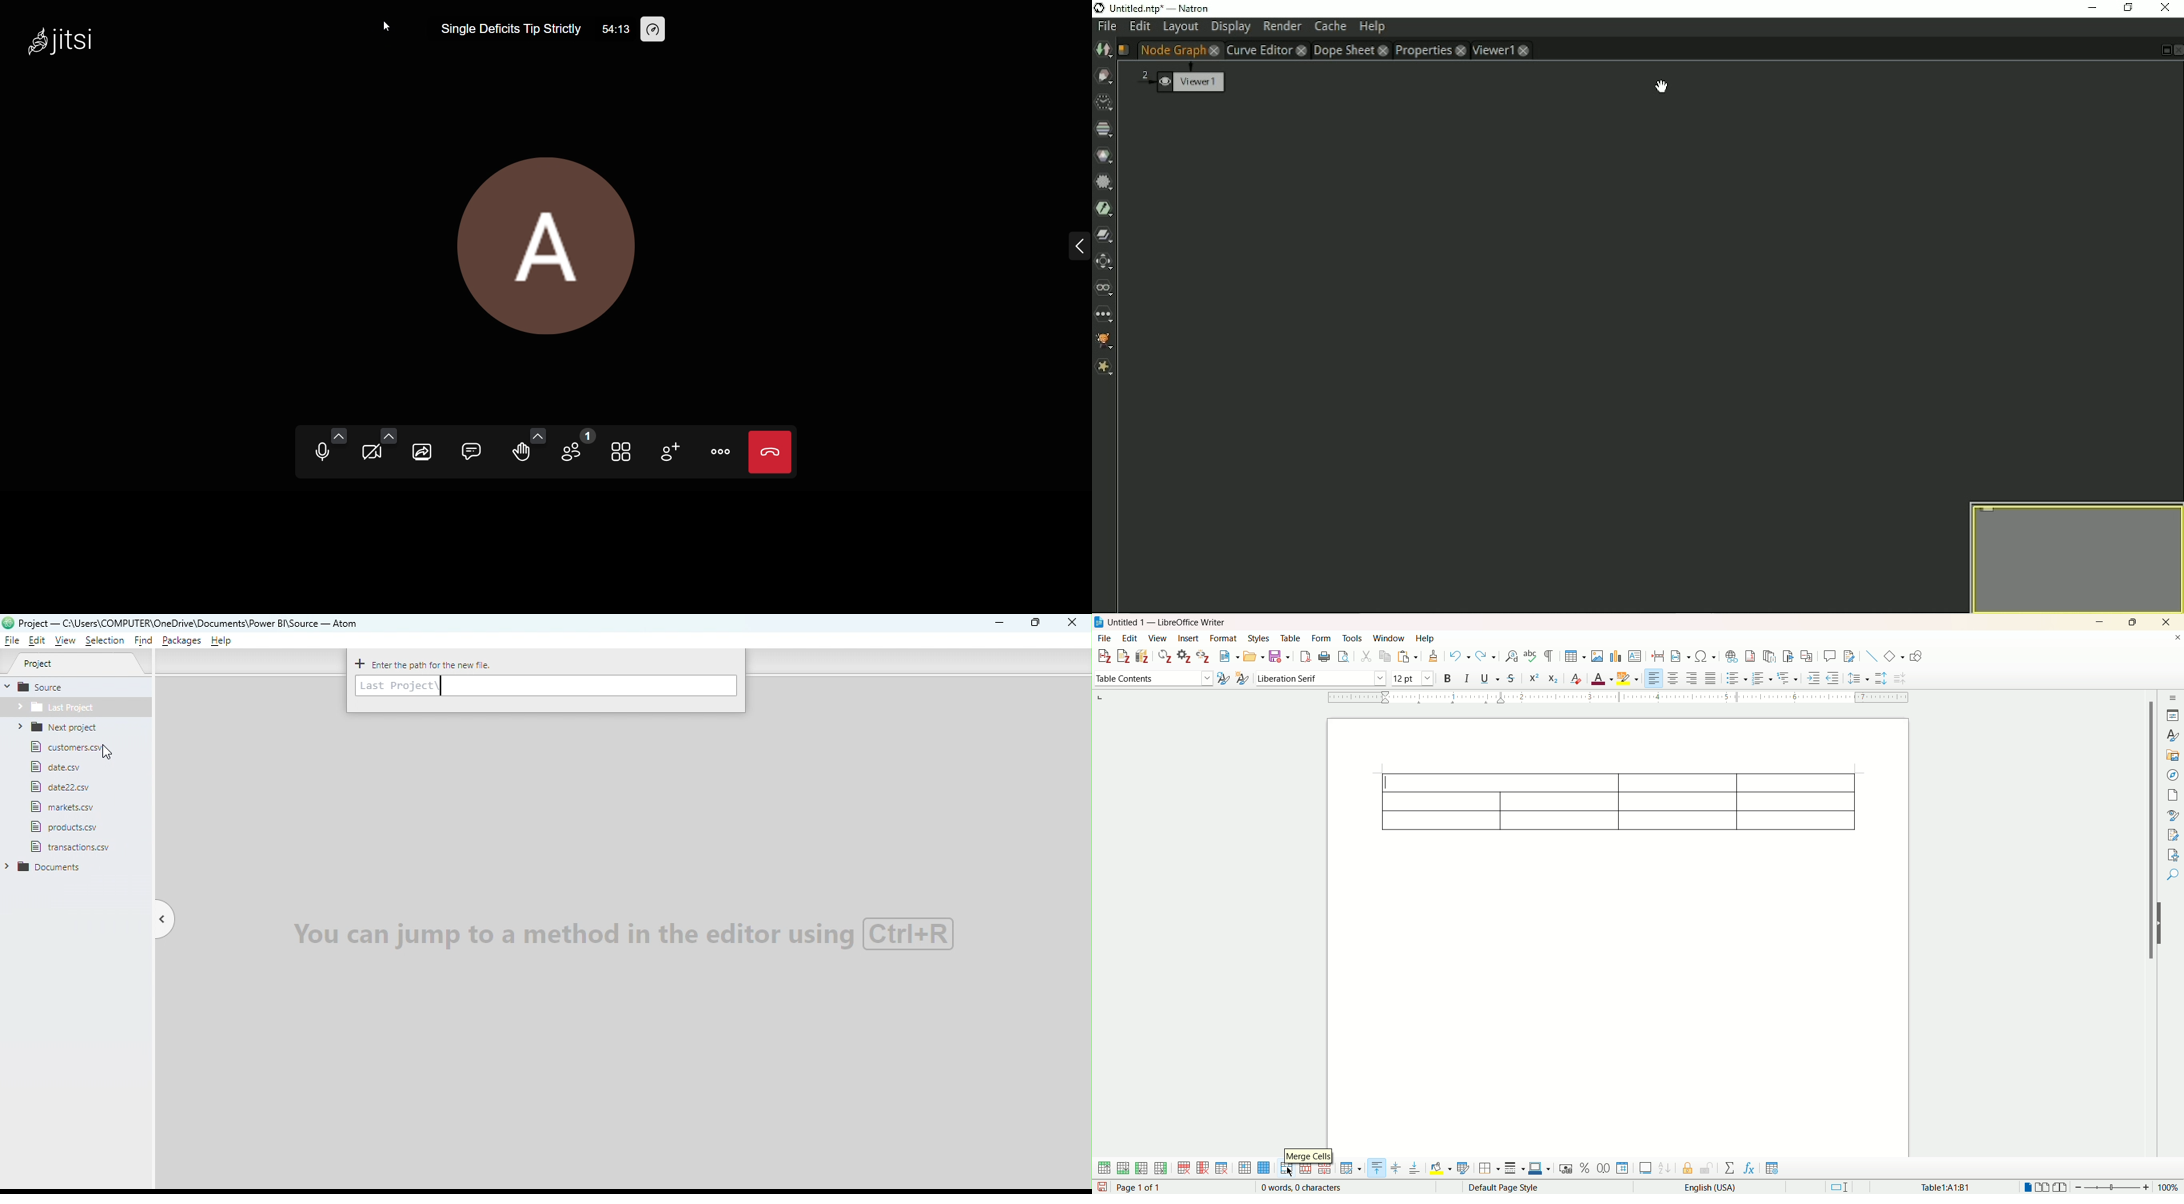 This screenshot has height=1204, width=2184. What do you see at coordinates (1658, 657) in the screenshot?
I see `insert page break` at bounding box center [1658, 657].